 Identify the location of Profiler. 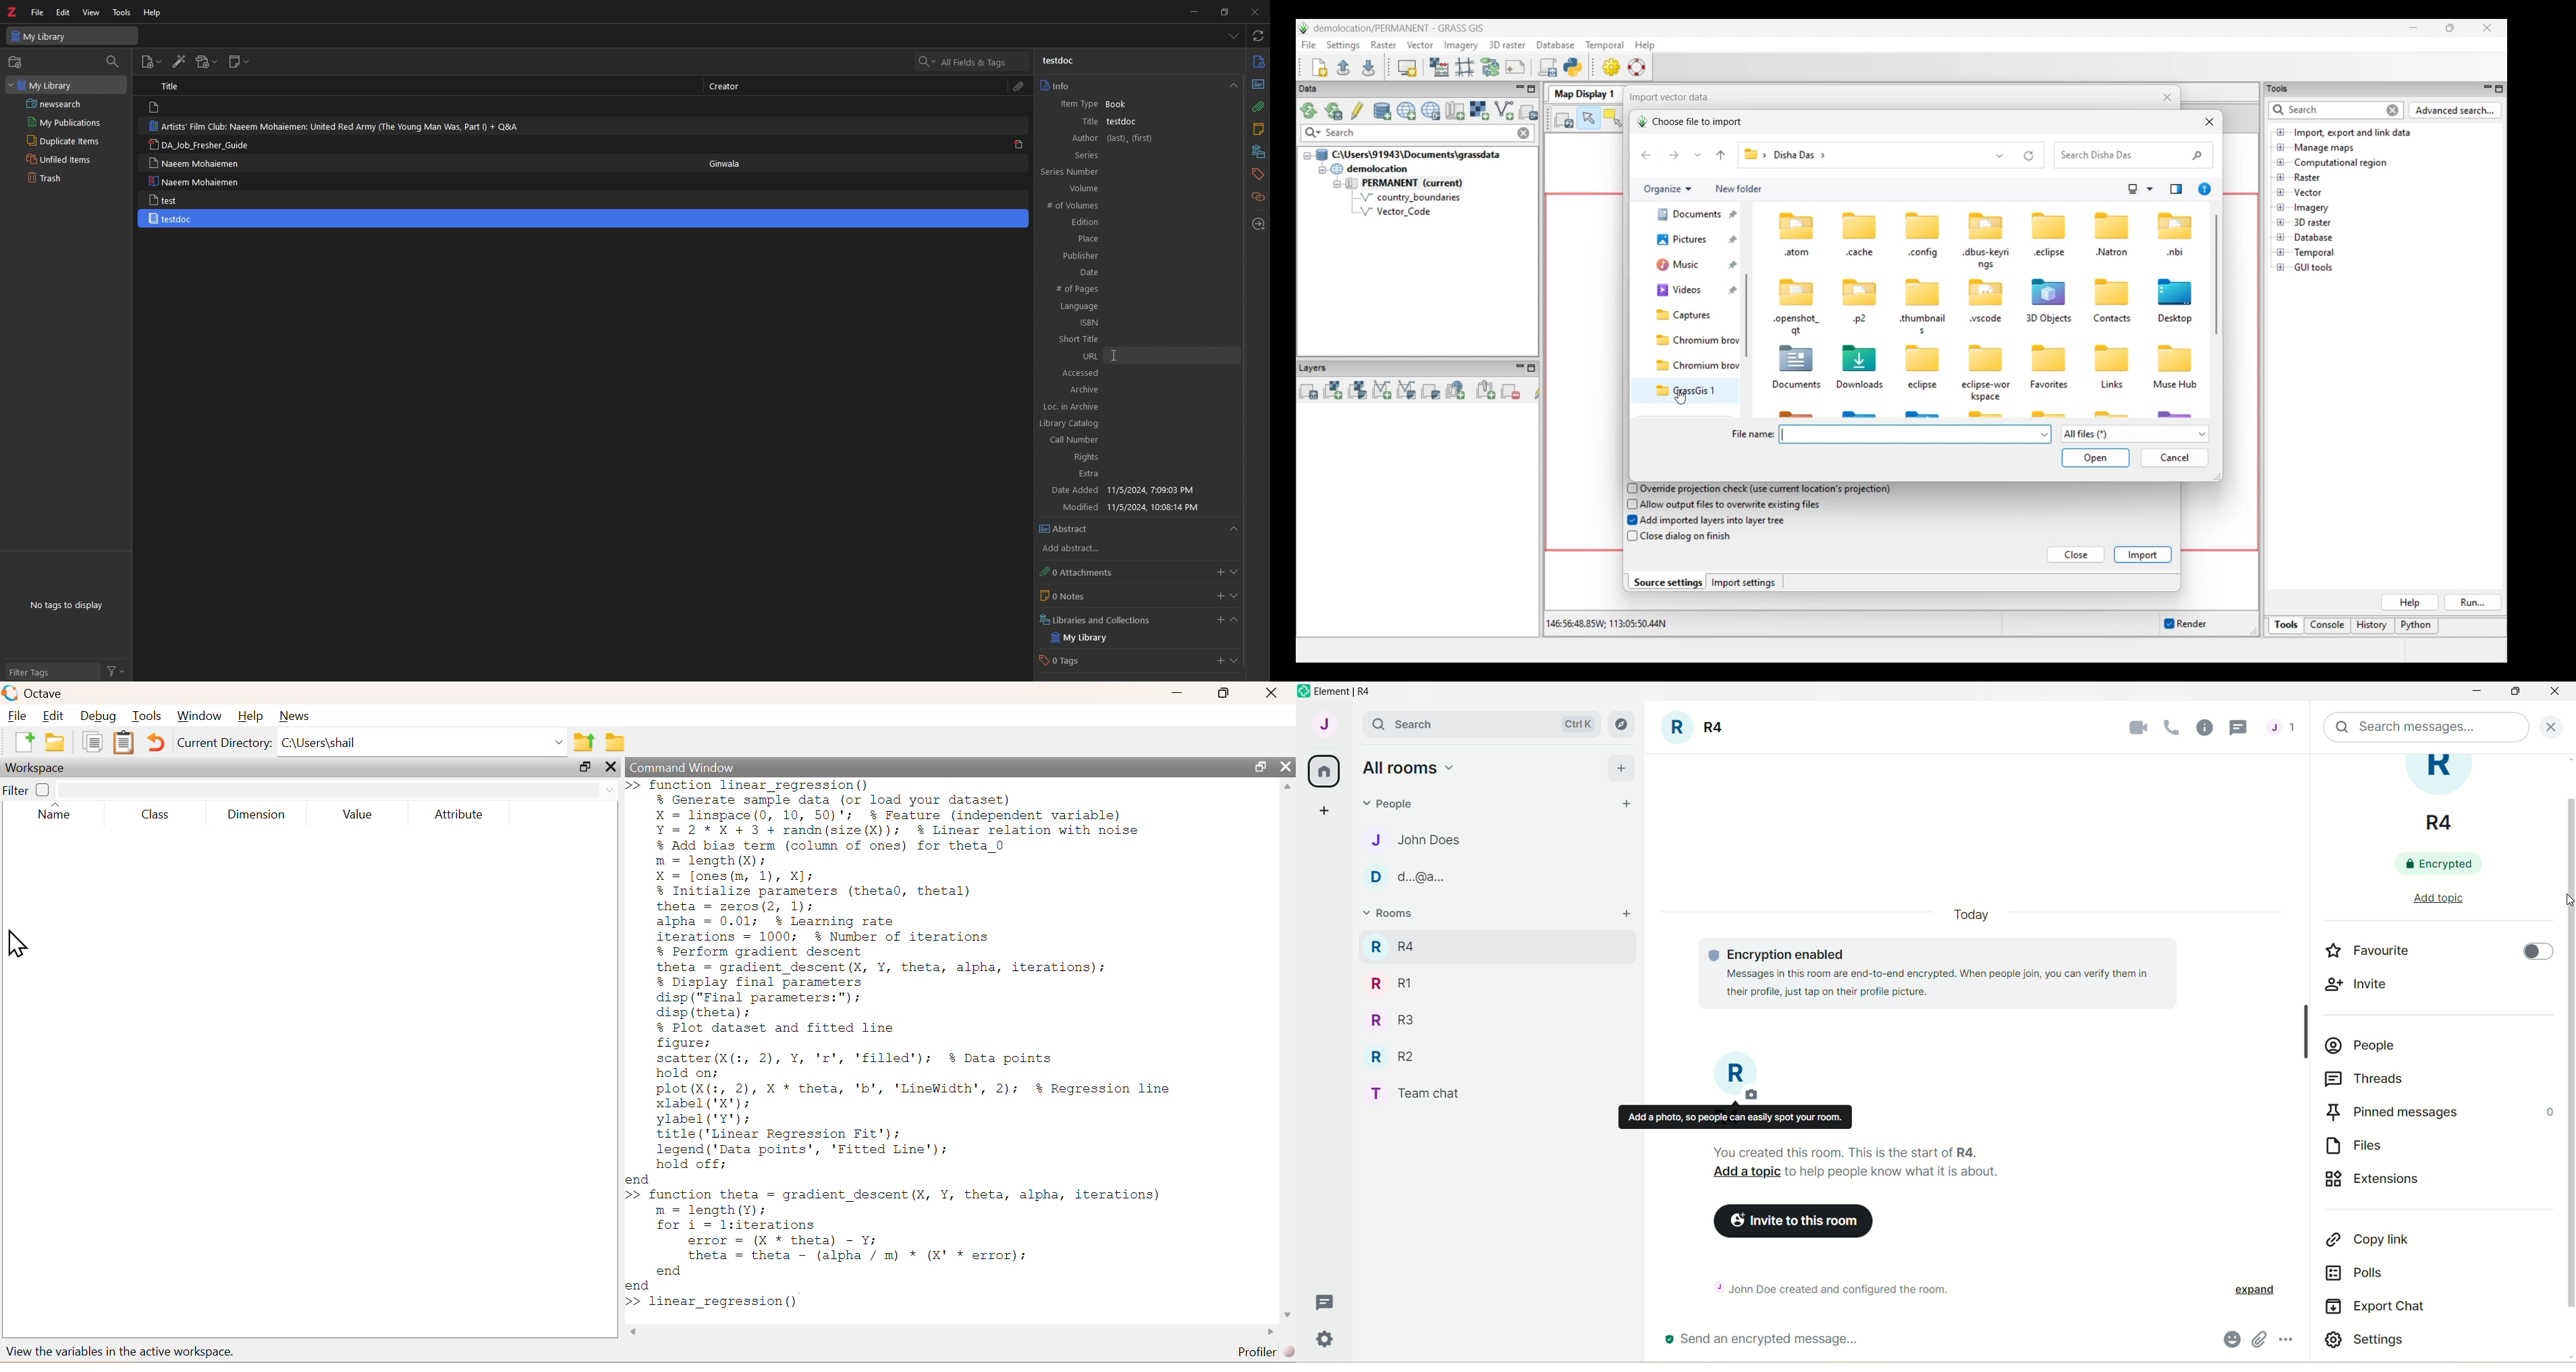
(1264, 1352).